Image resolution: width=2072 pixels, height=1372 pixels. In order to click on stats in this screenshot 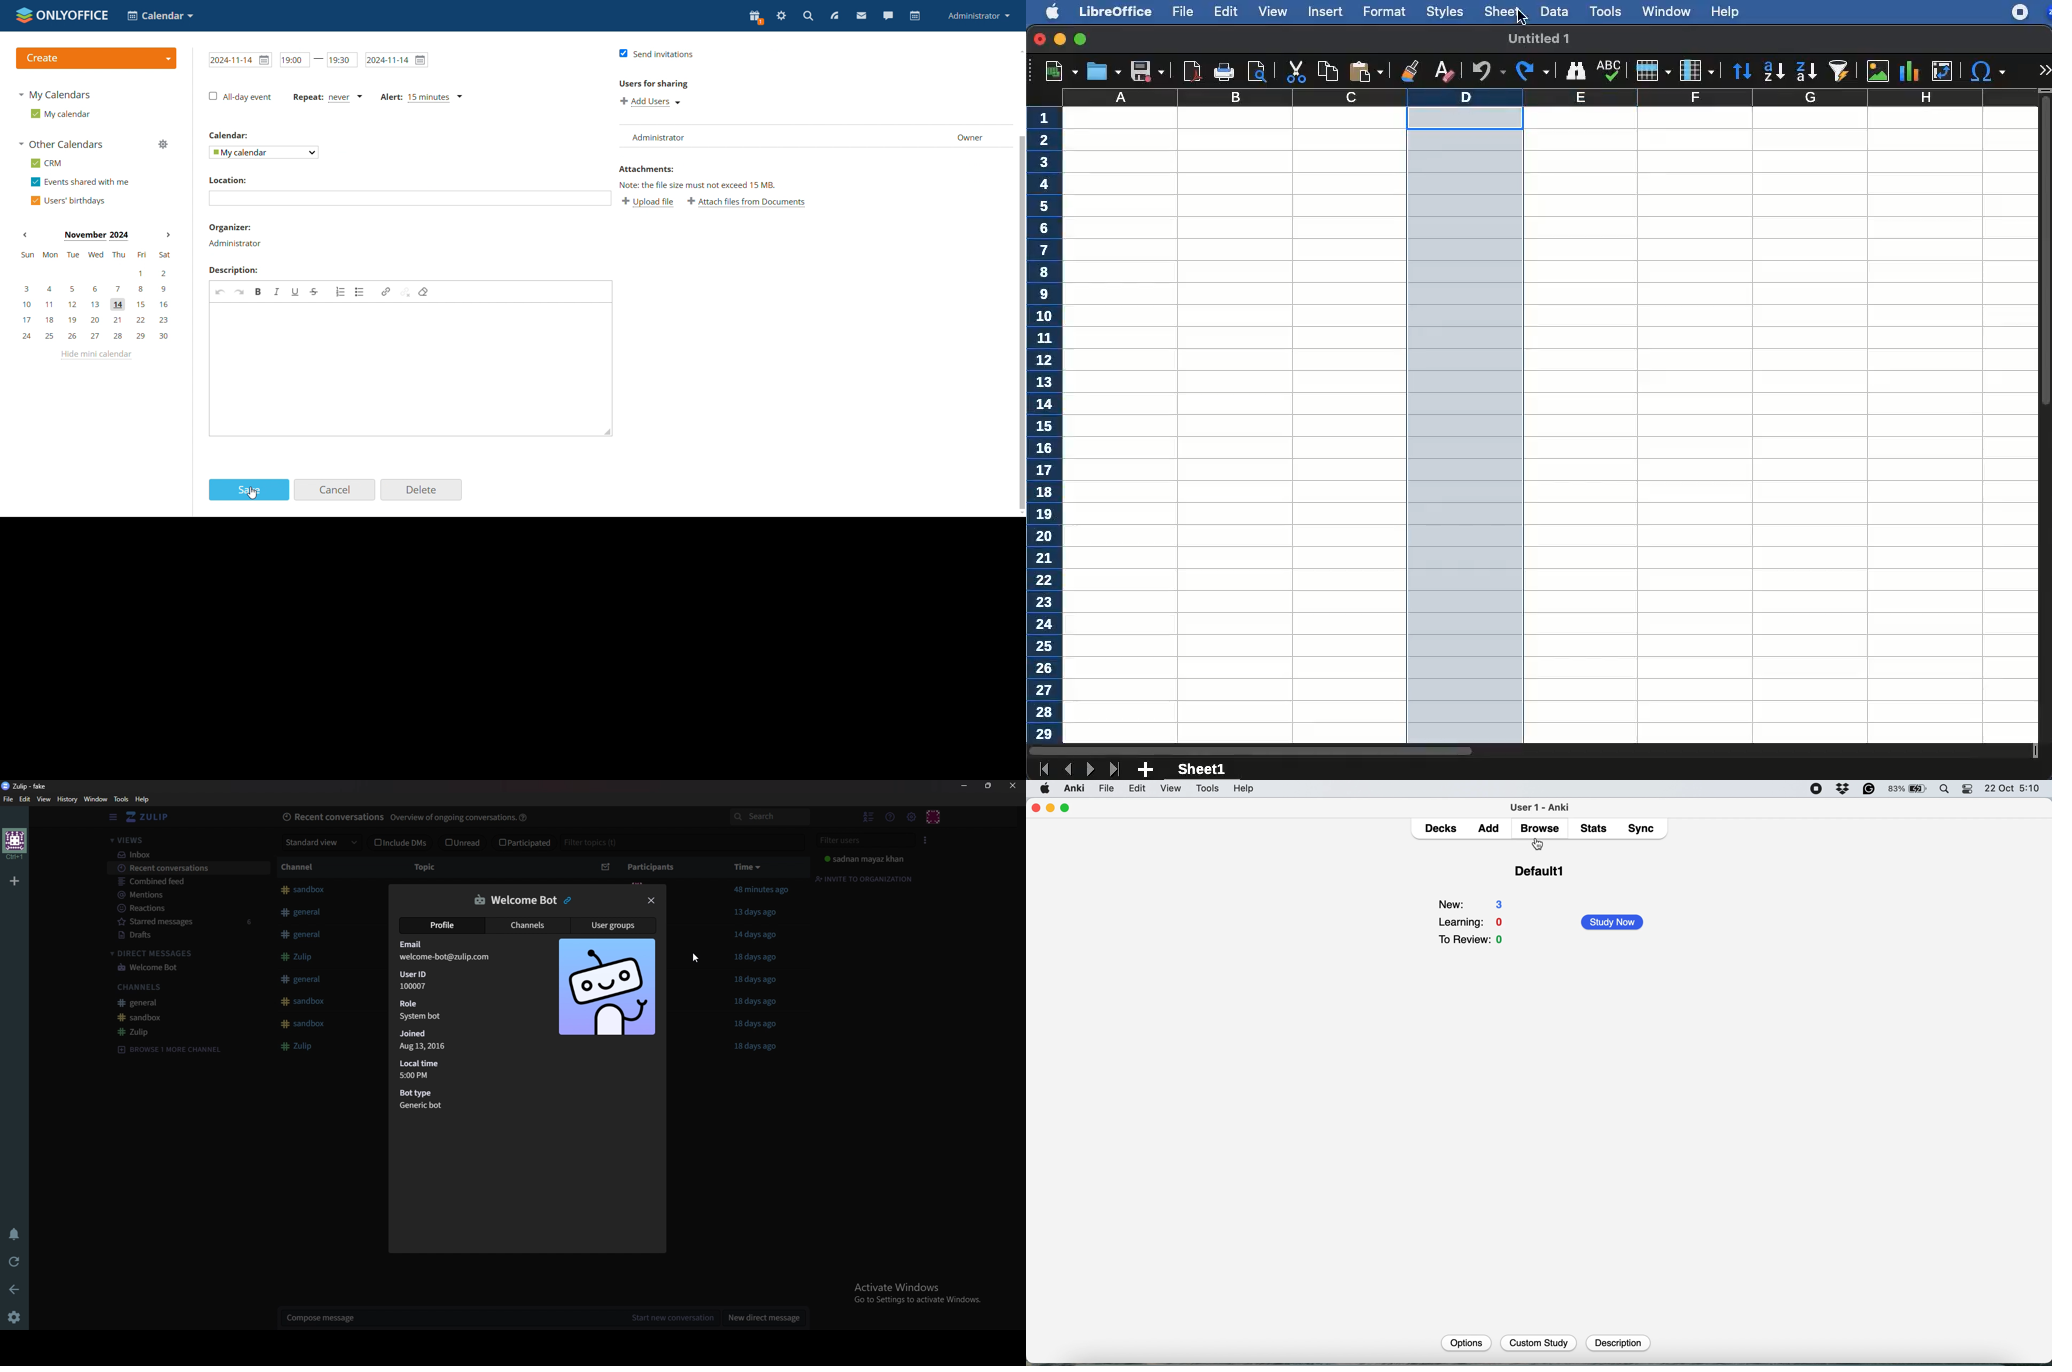, I will do `click(1596, 828)`.